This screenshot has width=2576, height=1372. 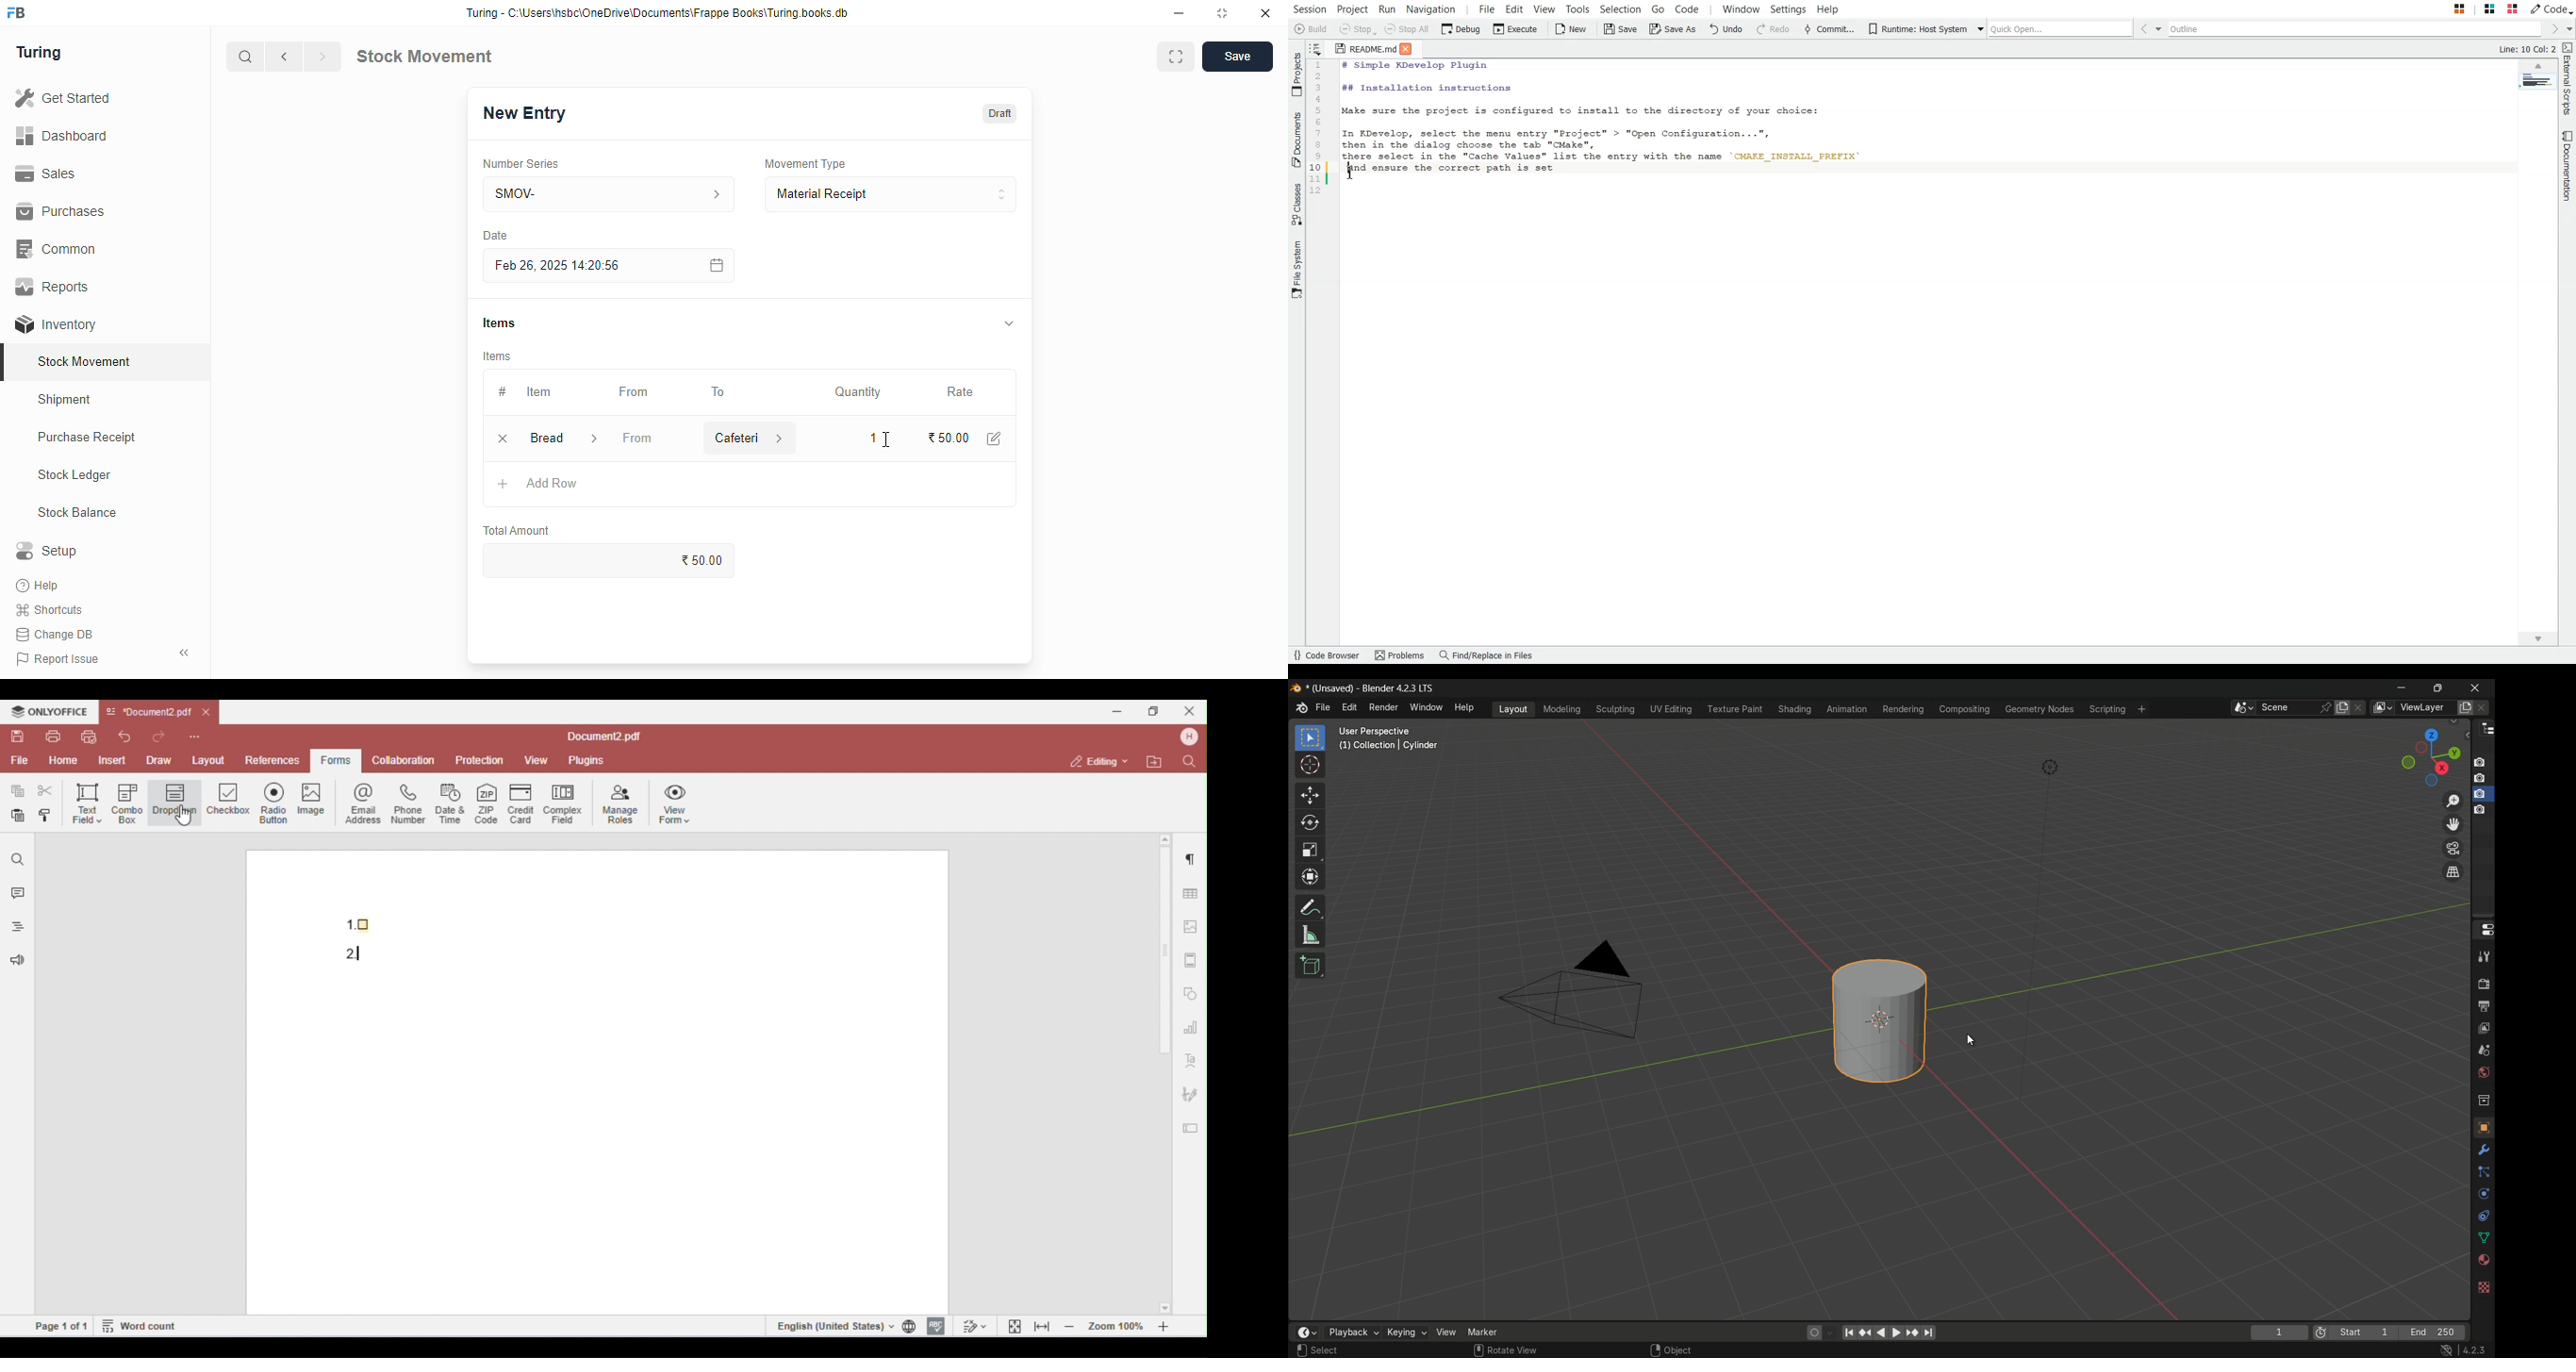 I want to click on rate, so click(x=961, y=392).